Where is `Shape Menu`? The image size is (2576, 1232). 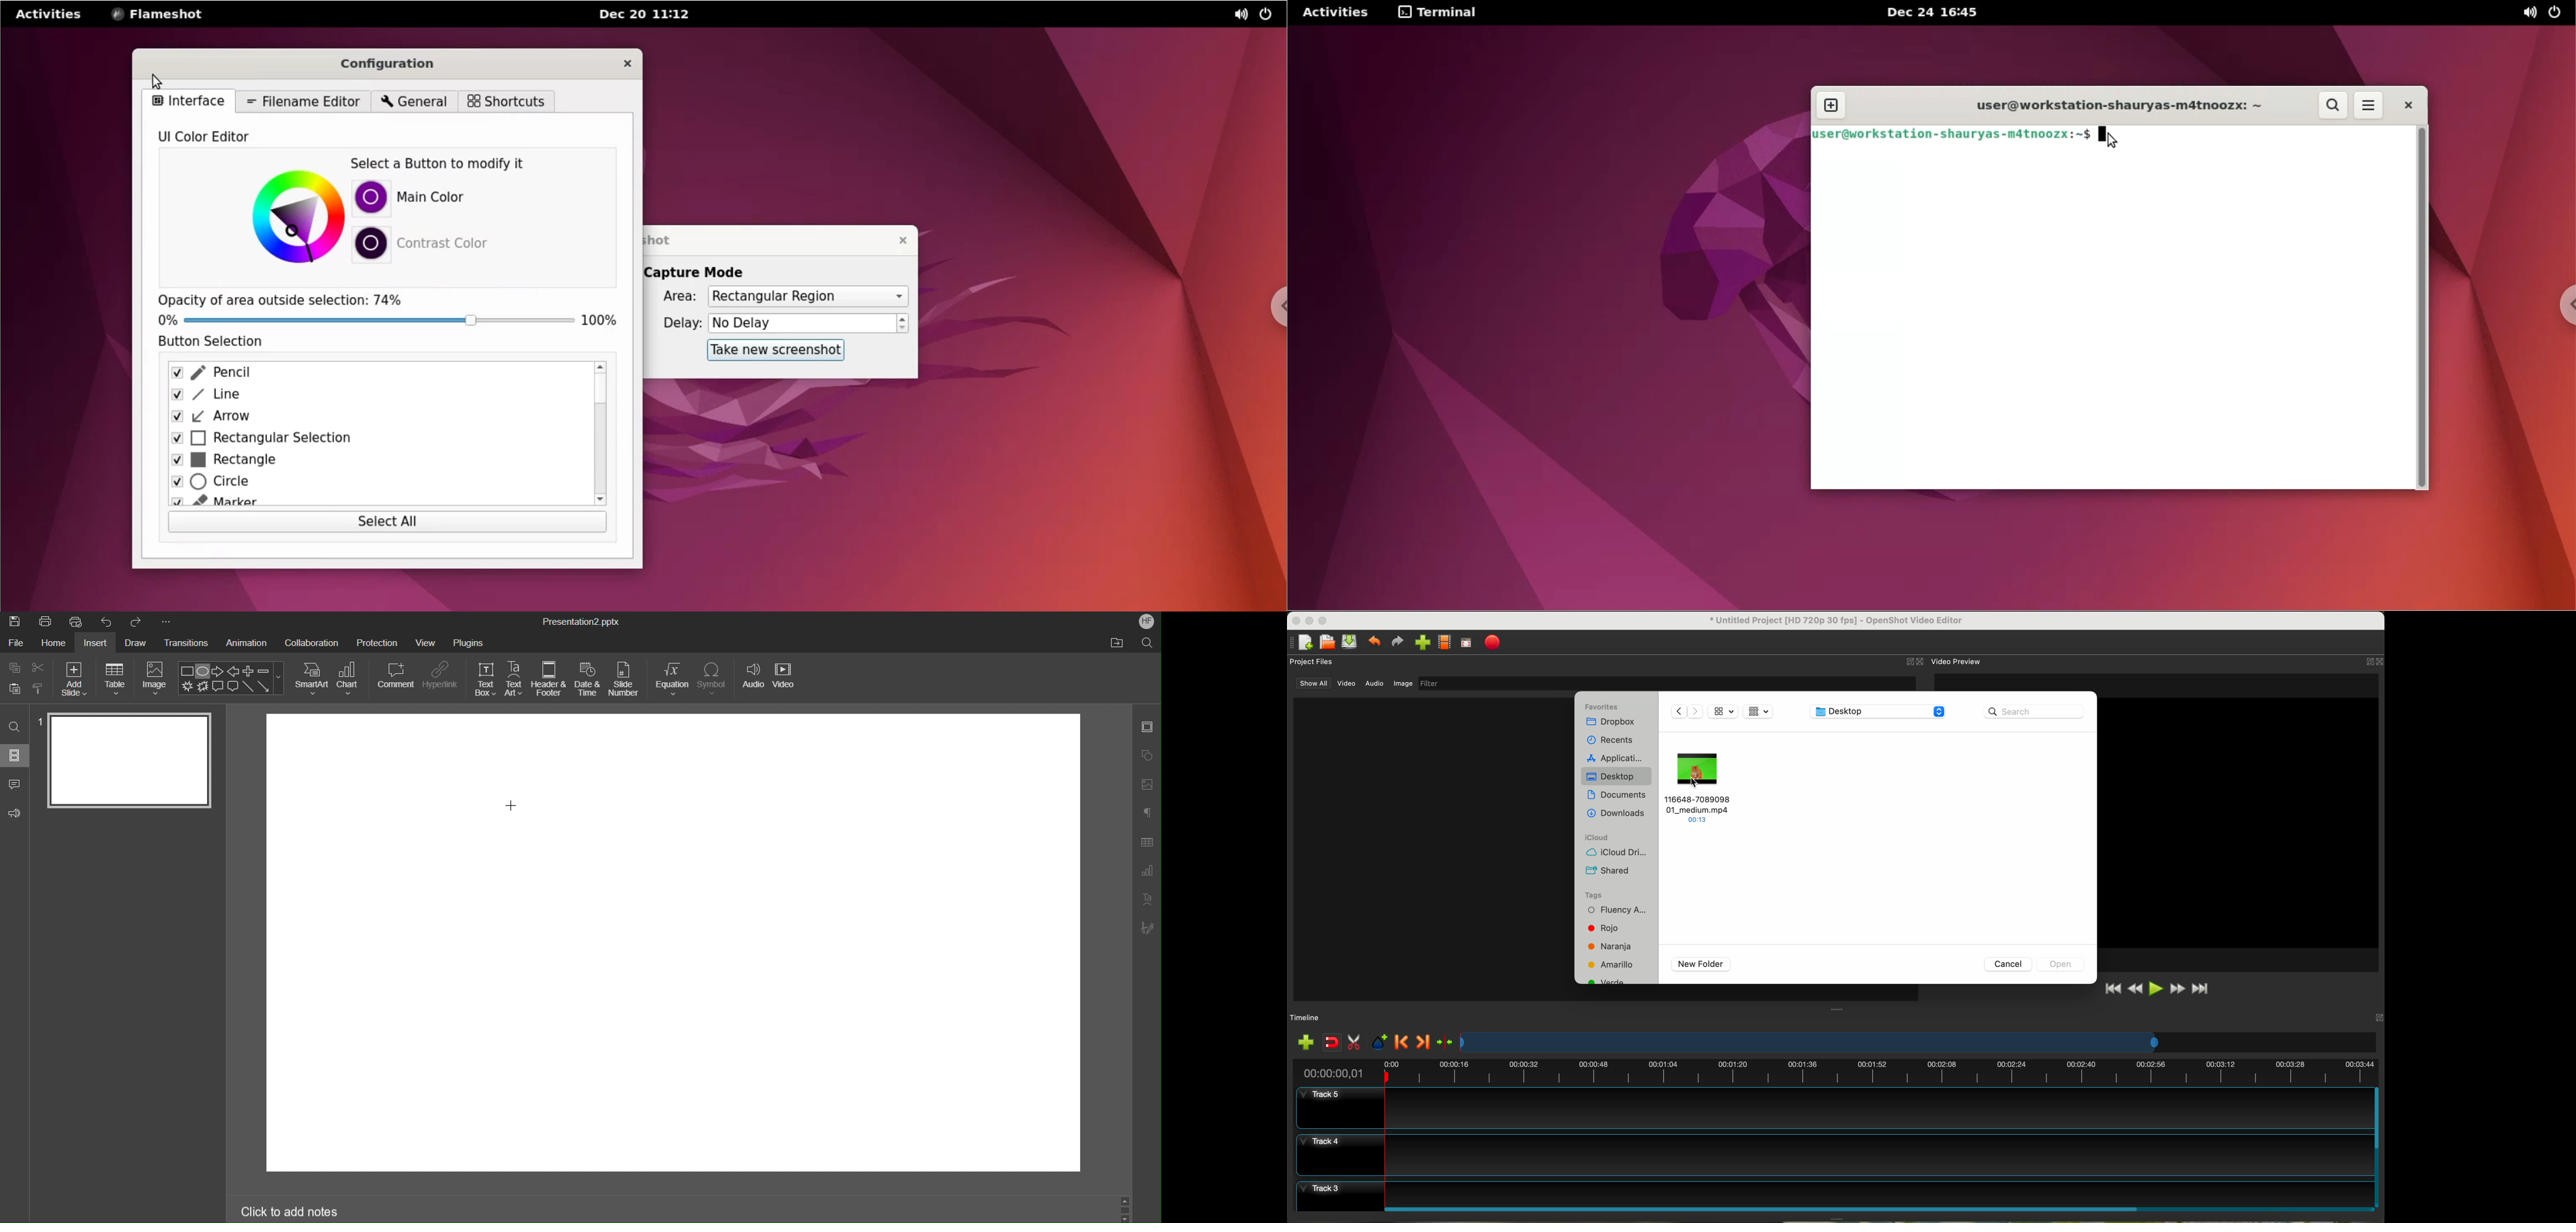
Shape Menu is located at coordinates (231, 679).